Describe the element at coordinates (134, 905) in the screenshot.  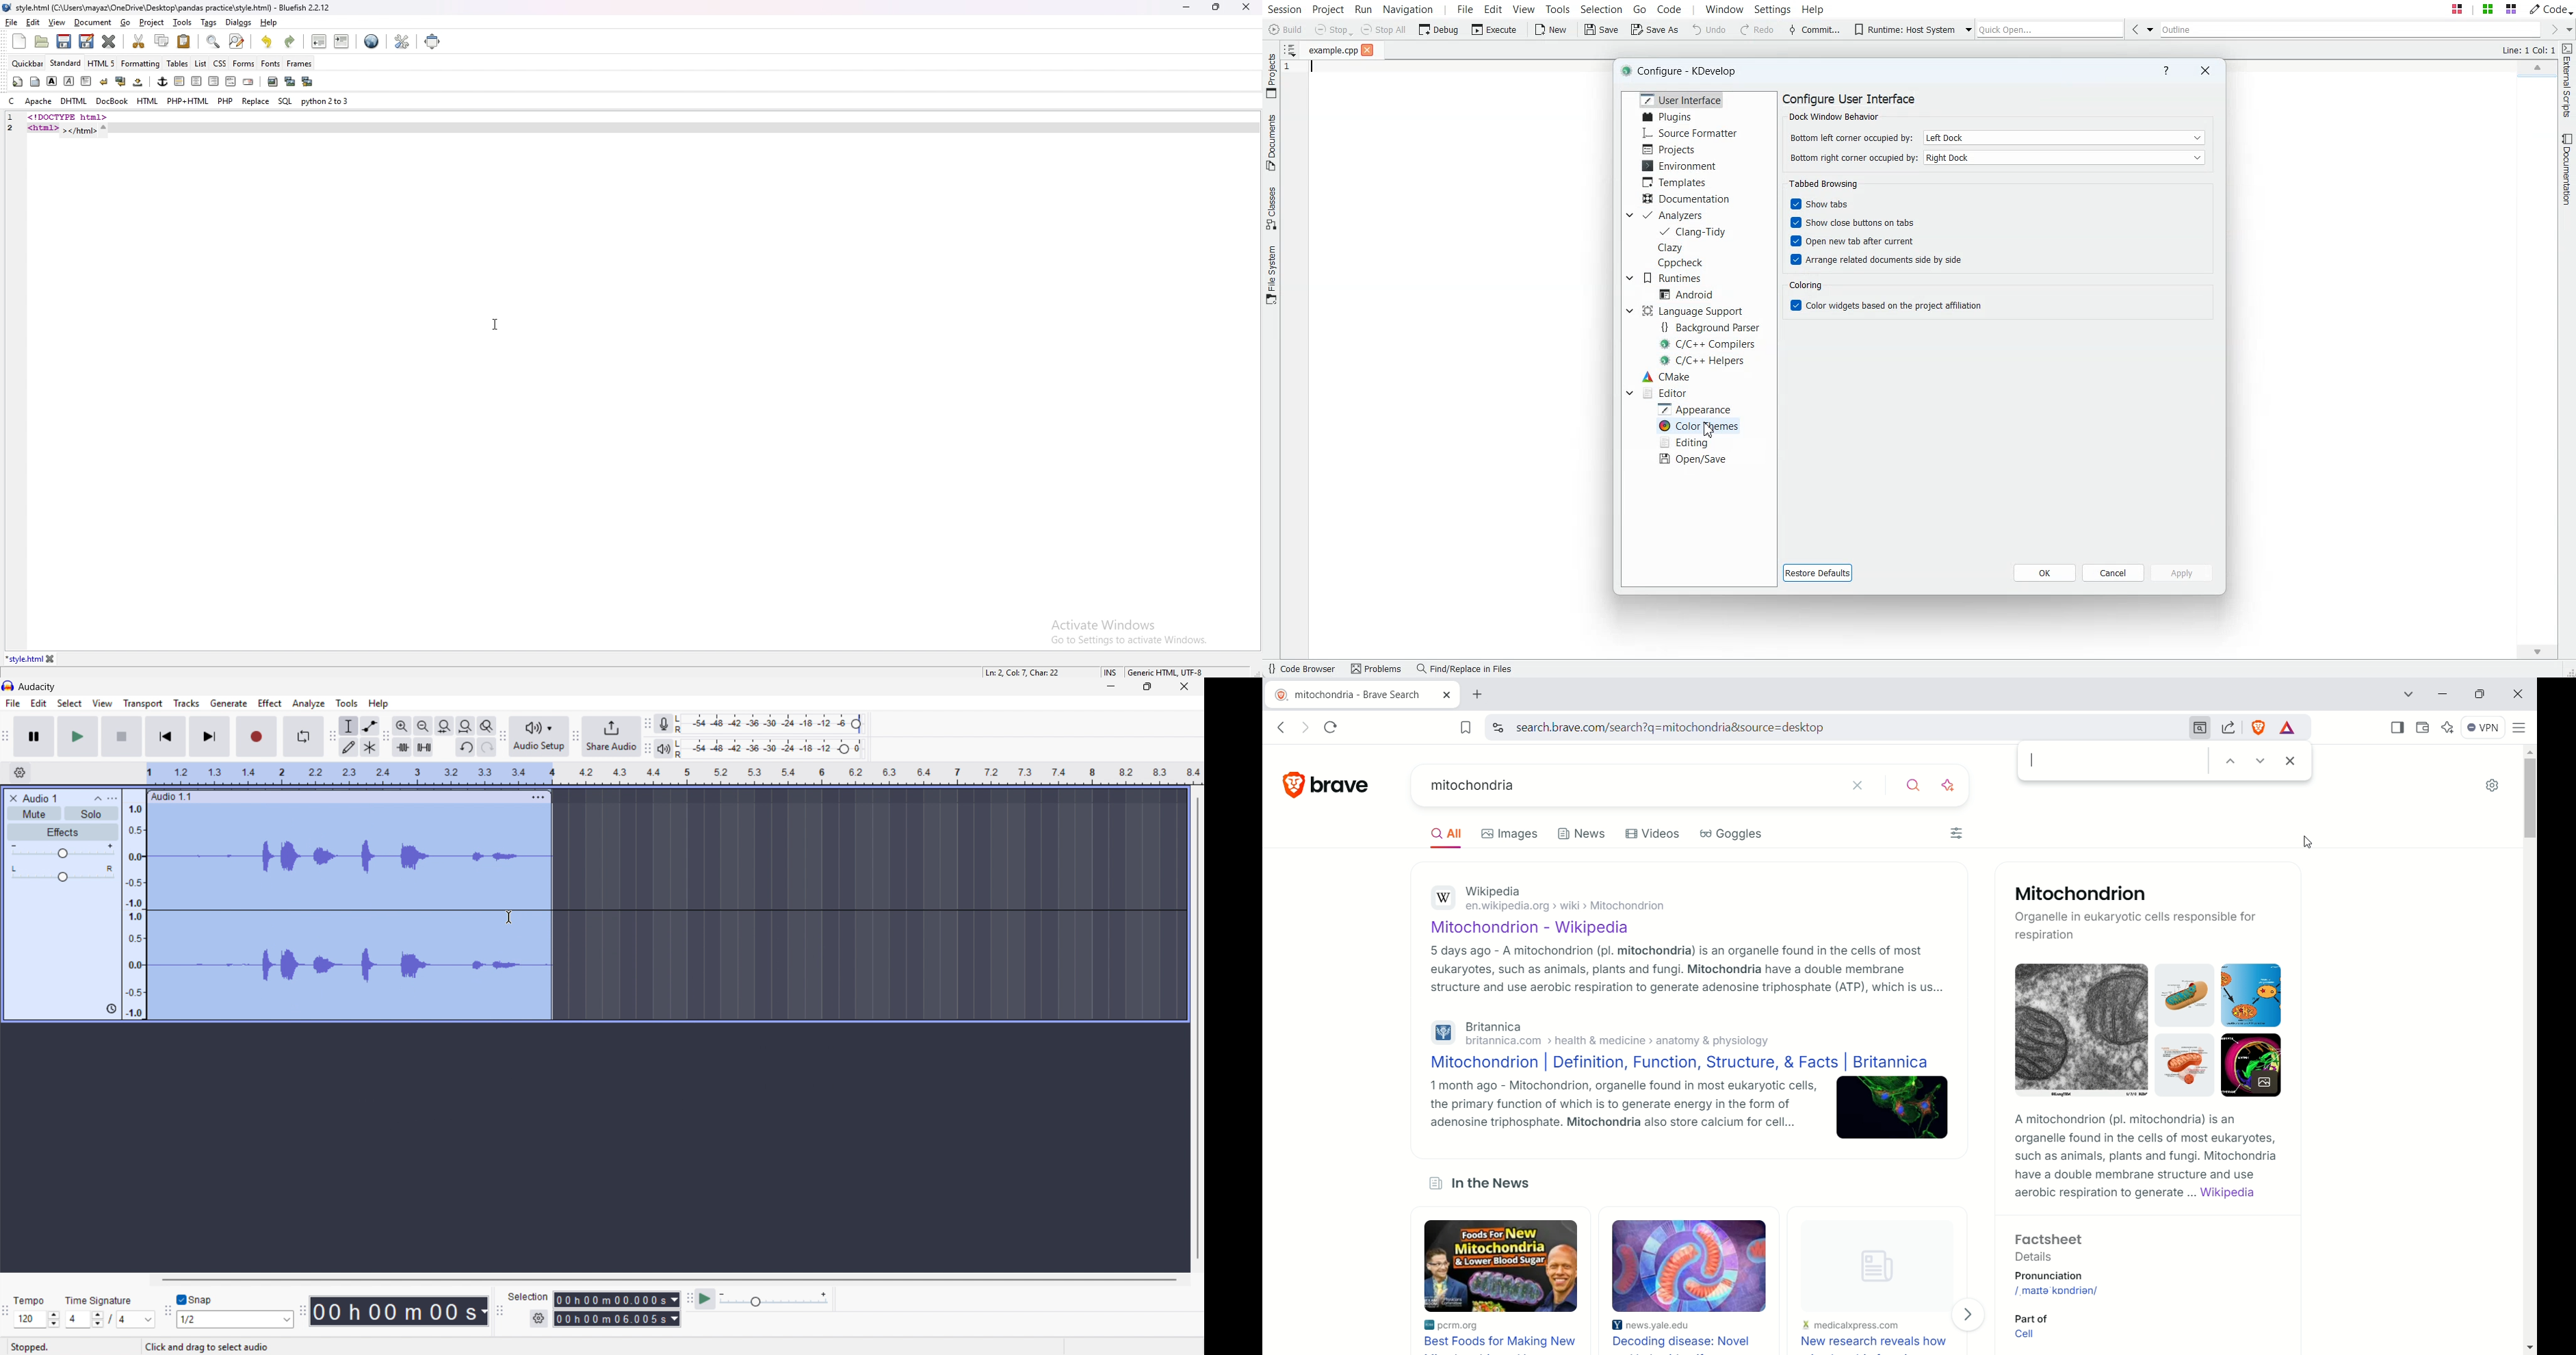
I see `Amplitude` at that location.